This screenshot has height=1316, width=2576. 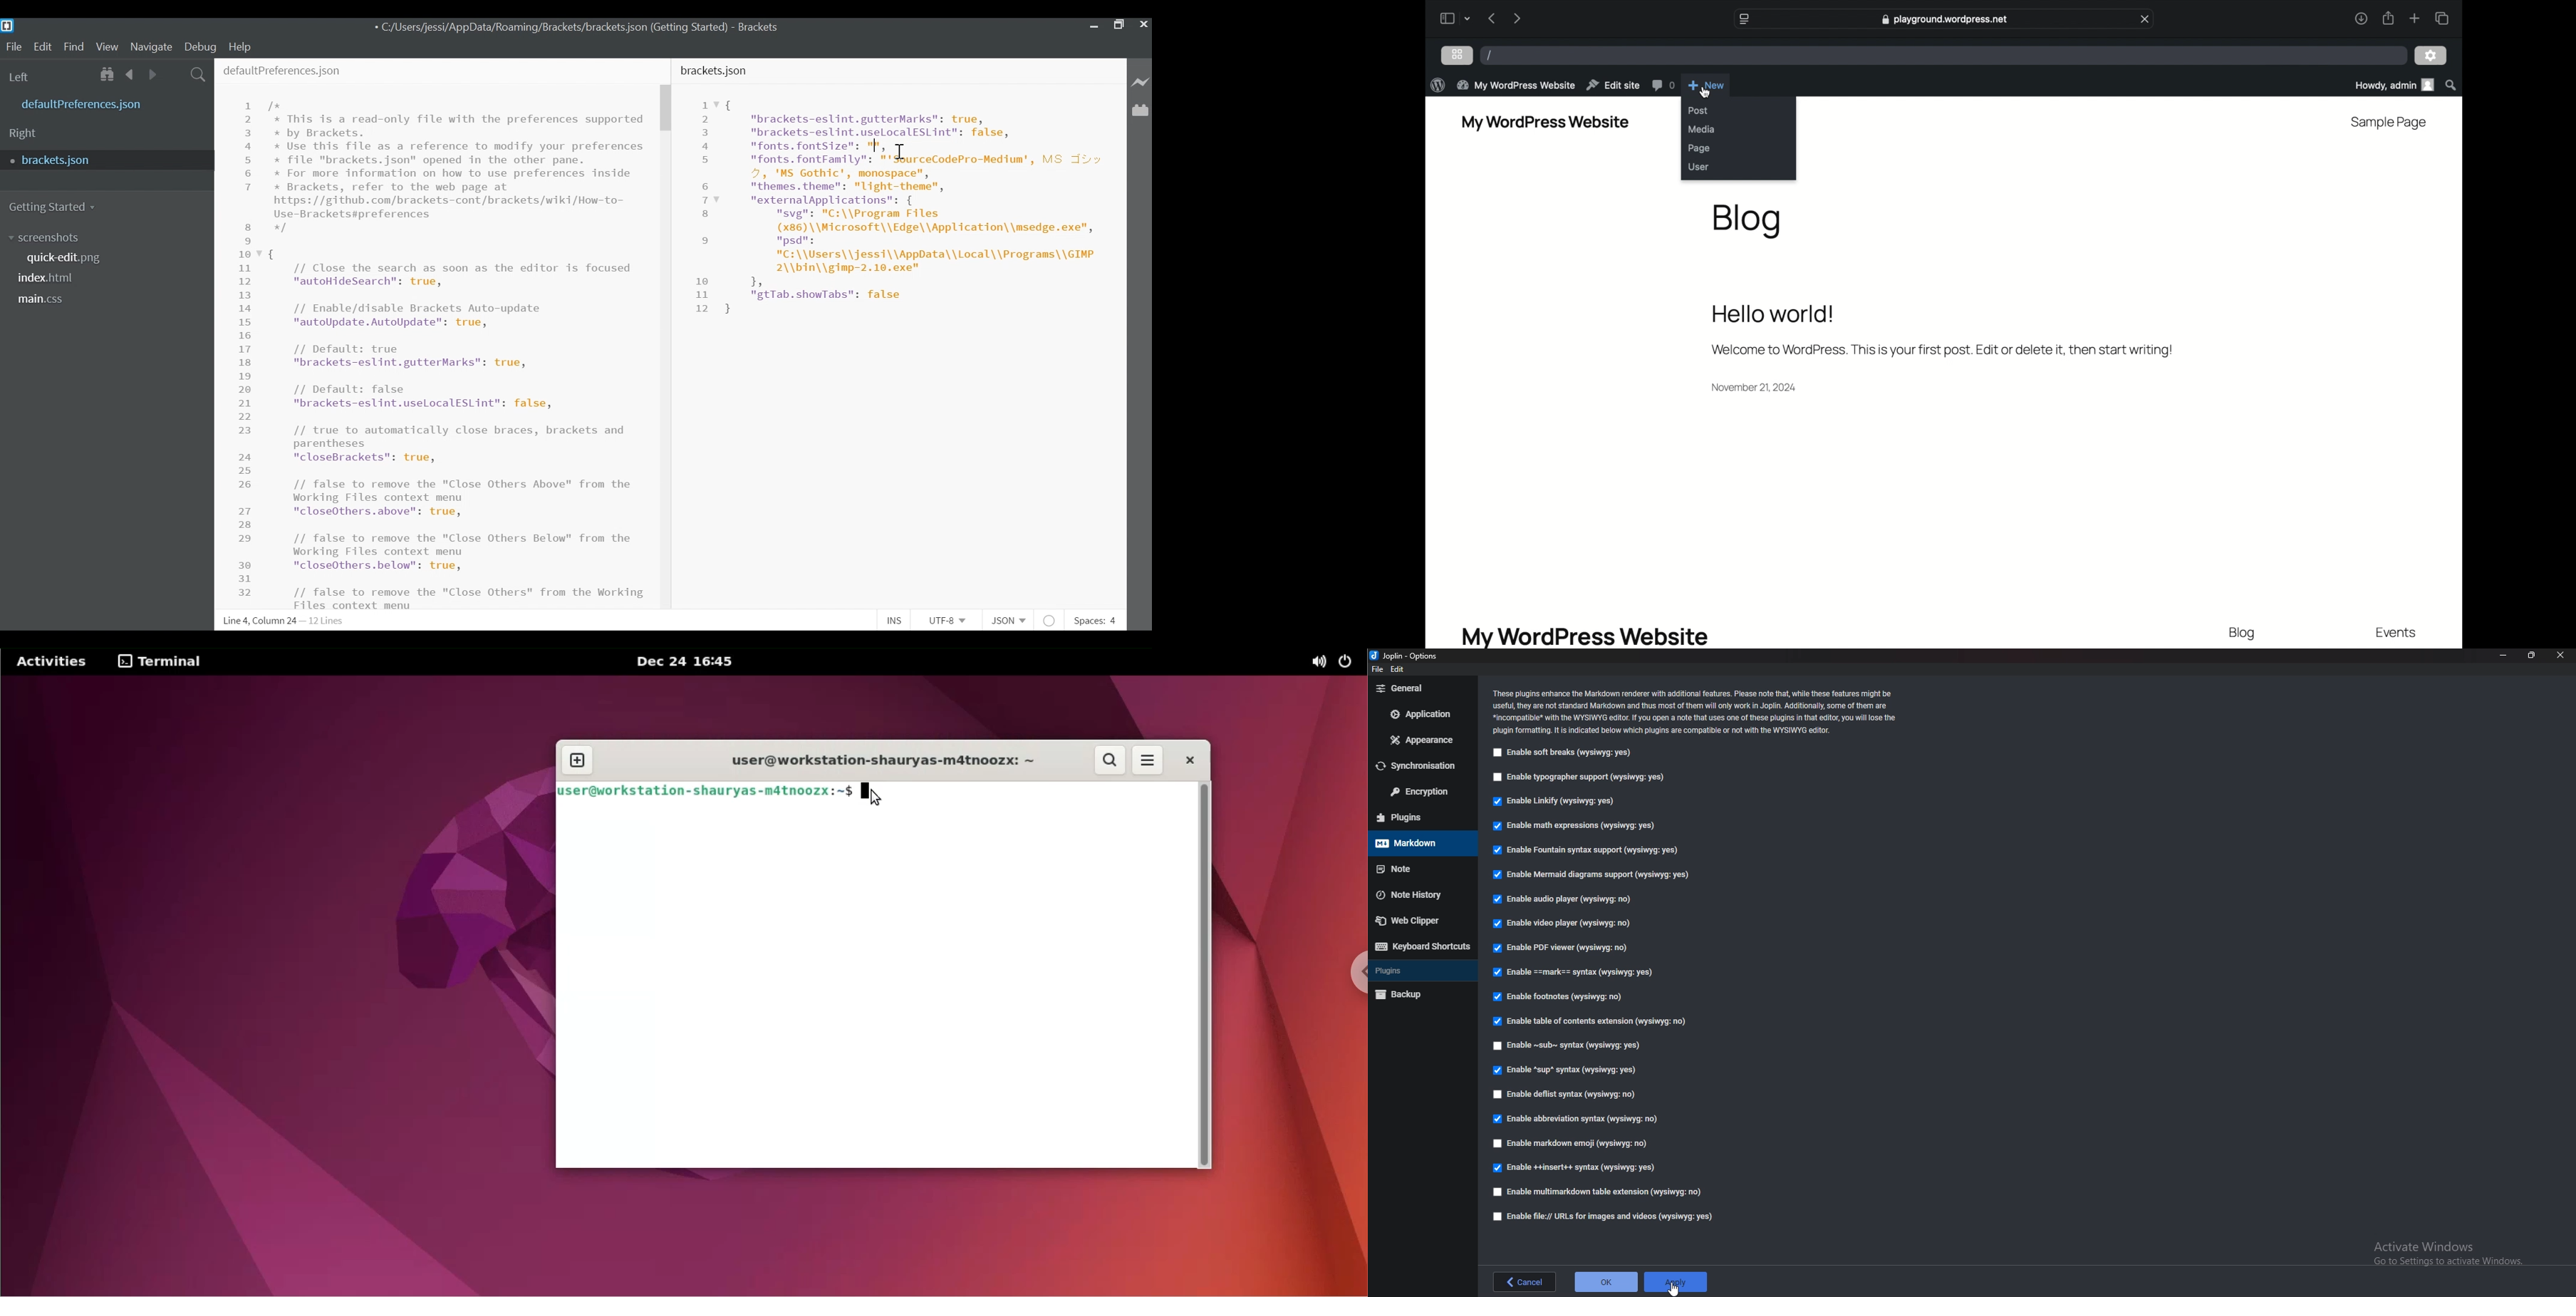 What do you see at coordinates (2531, 655) in the screenshot?
I see `resize` at bounding box center [2531, 655].